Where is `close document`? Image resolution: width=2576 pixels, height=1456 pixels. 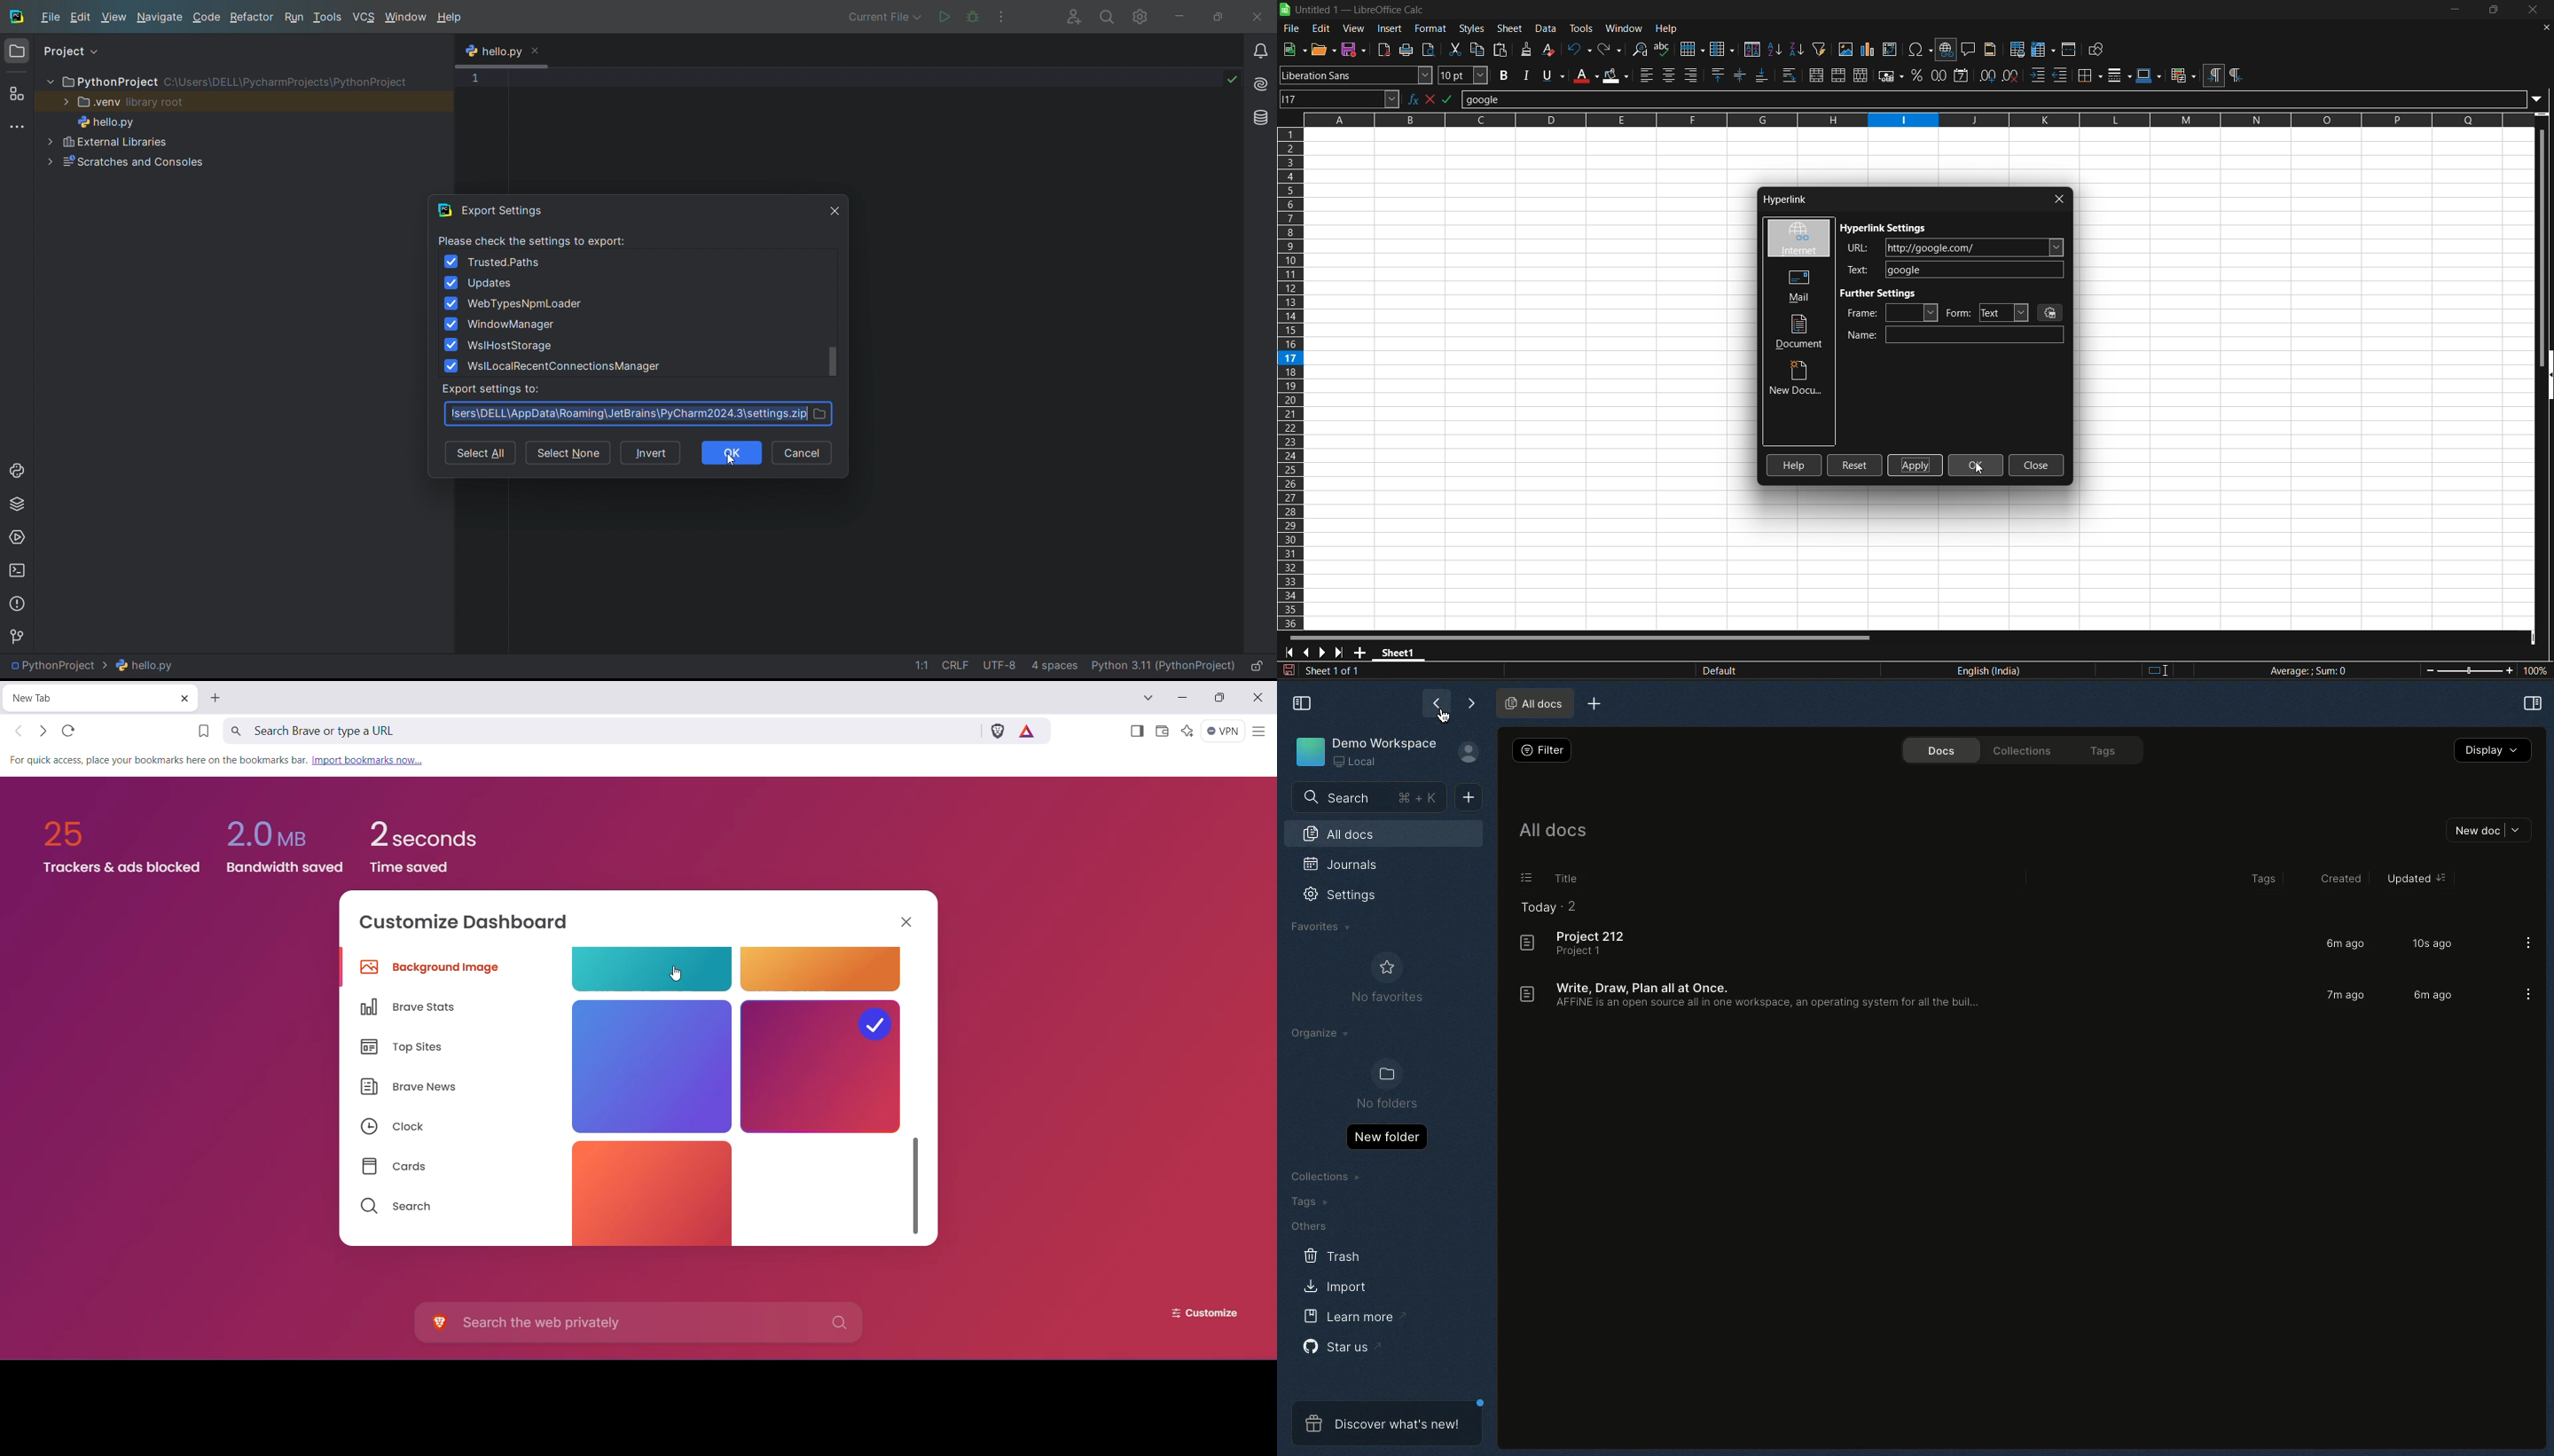 close document is located at coordinates (2545, 28).